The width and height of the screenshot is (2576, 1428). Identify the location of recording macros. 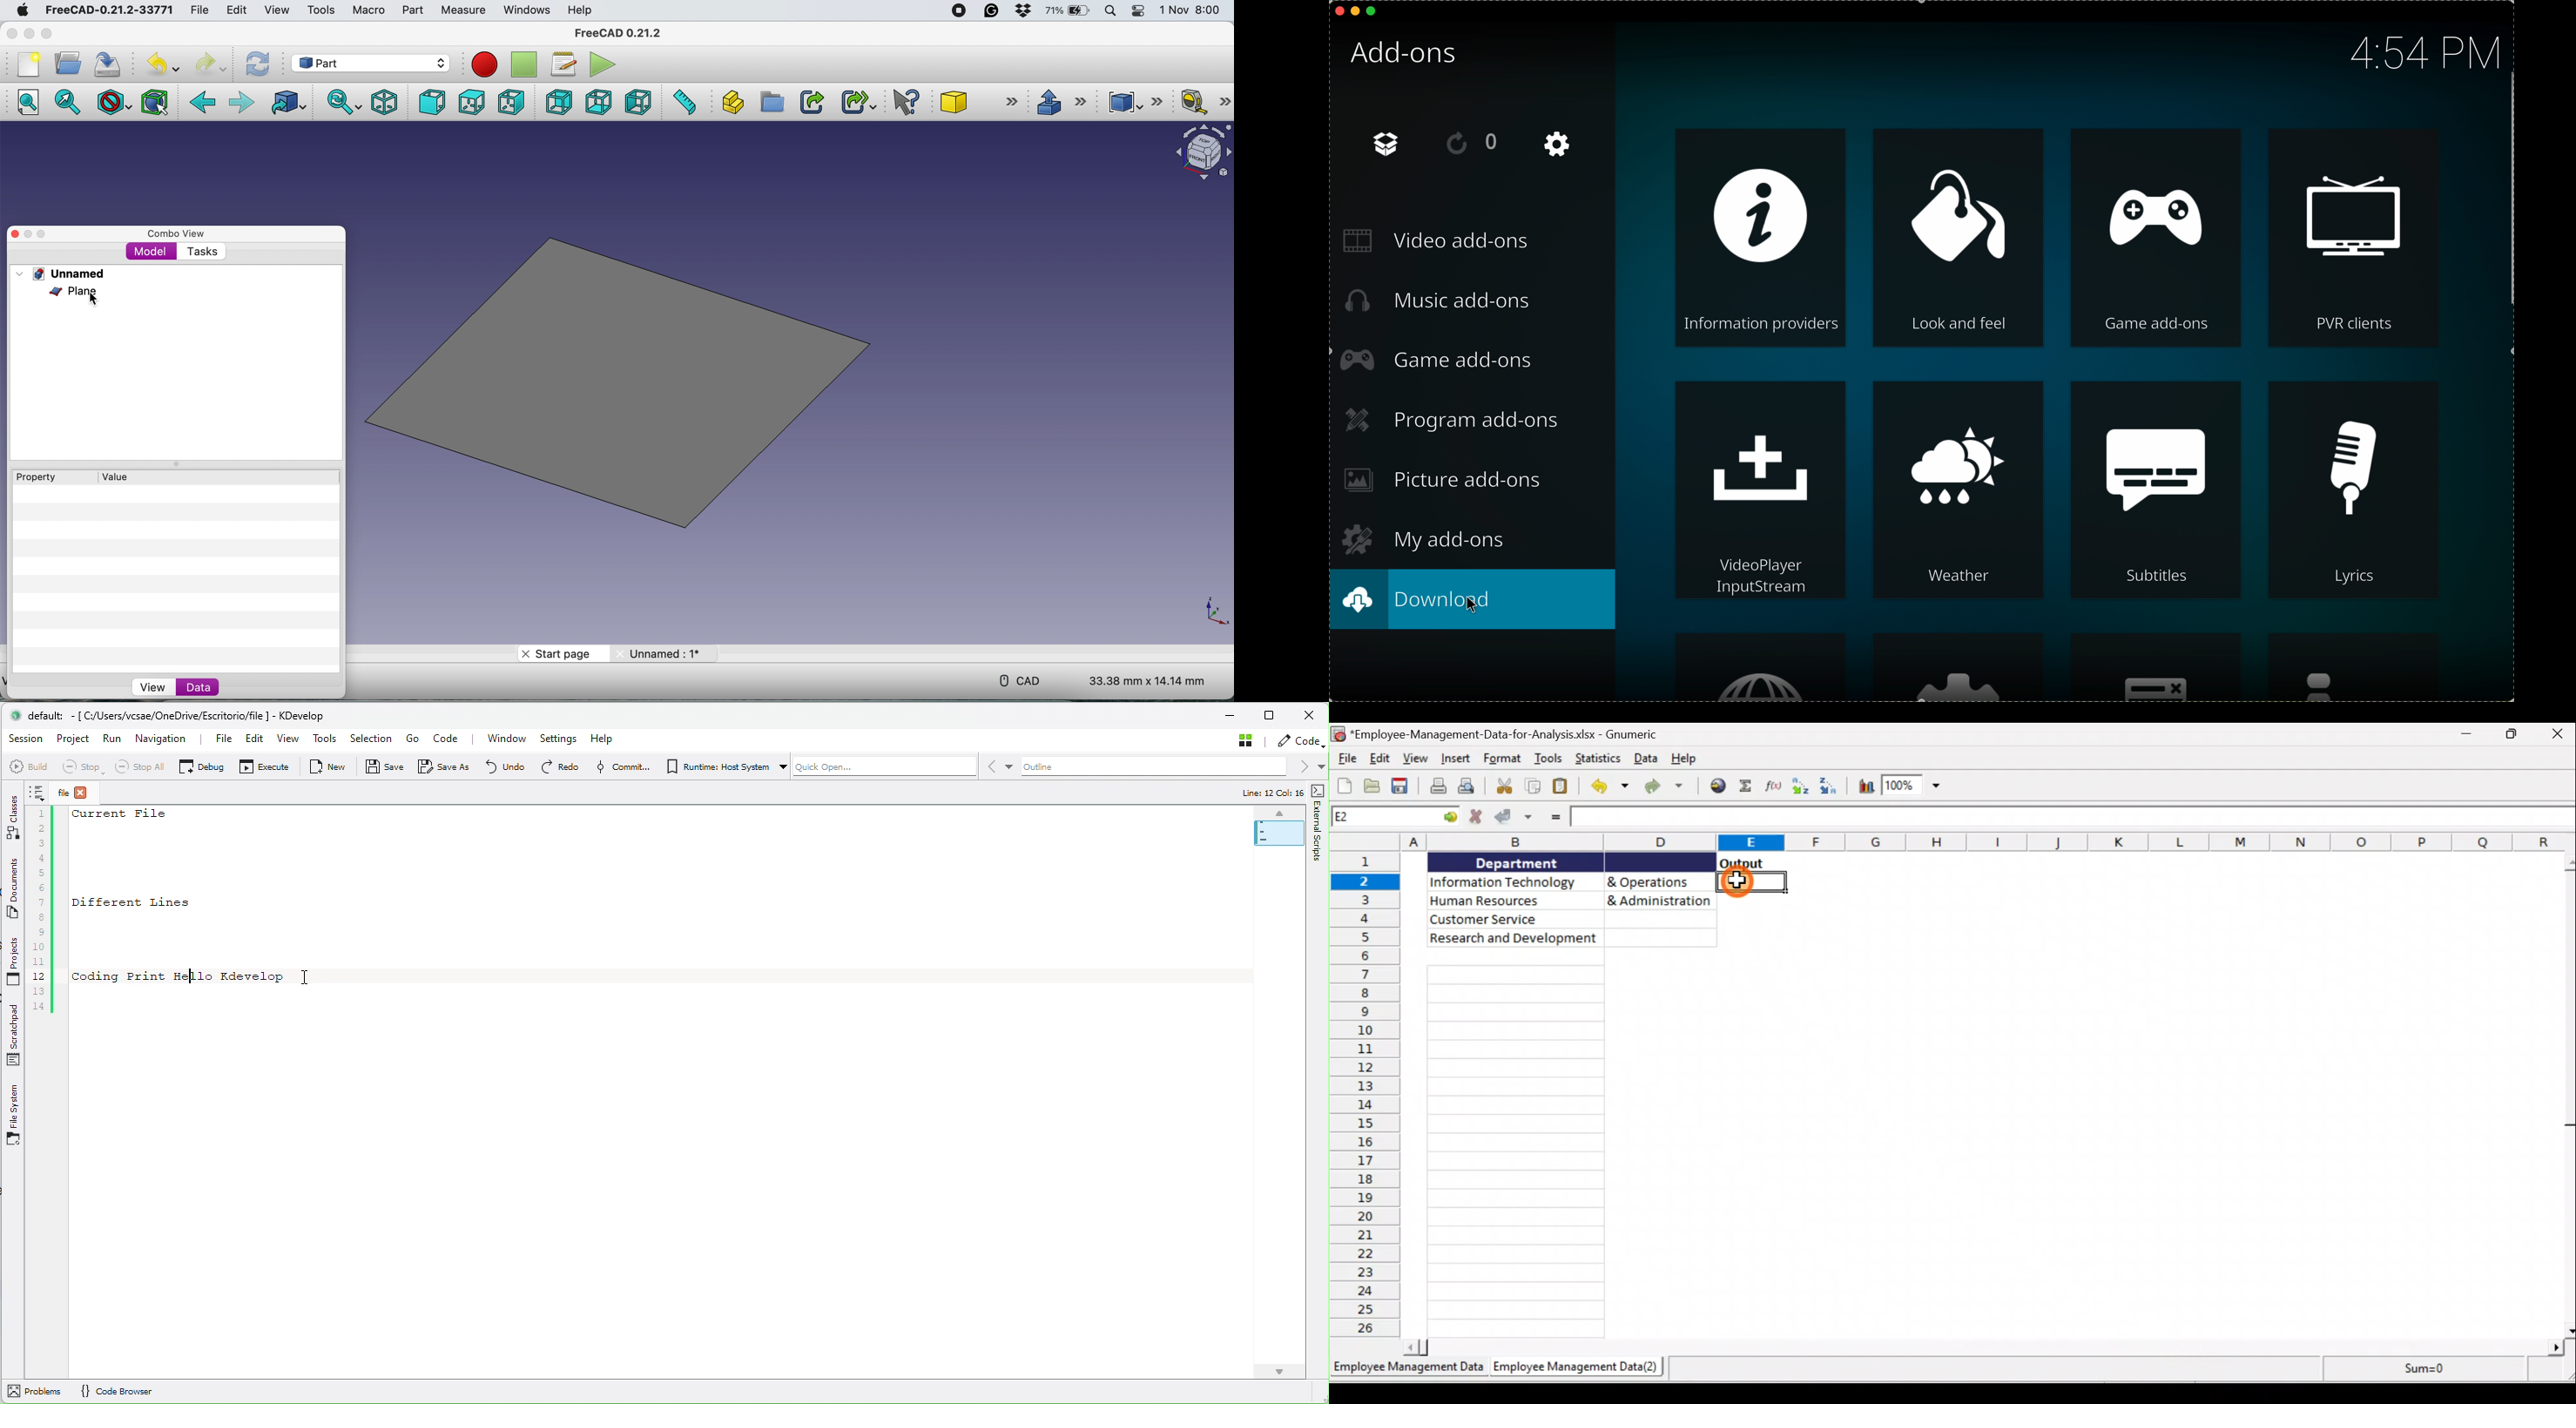
(485, 66).